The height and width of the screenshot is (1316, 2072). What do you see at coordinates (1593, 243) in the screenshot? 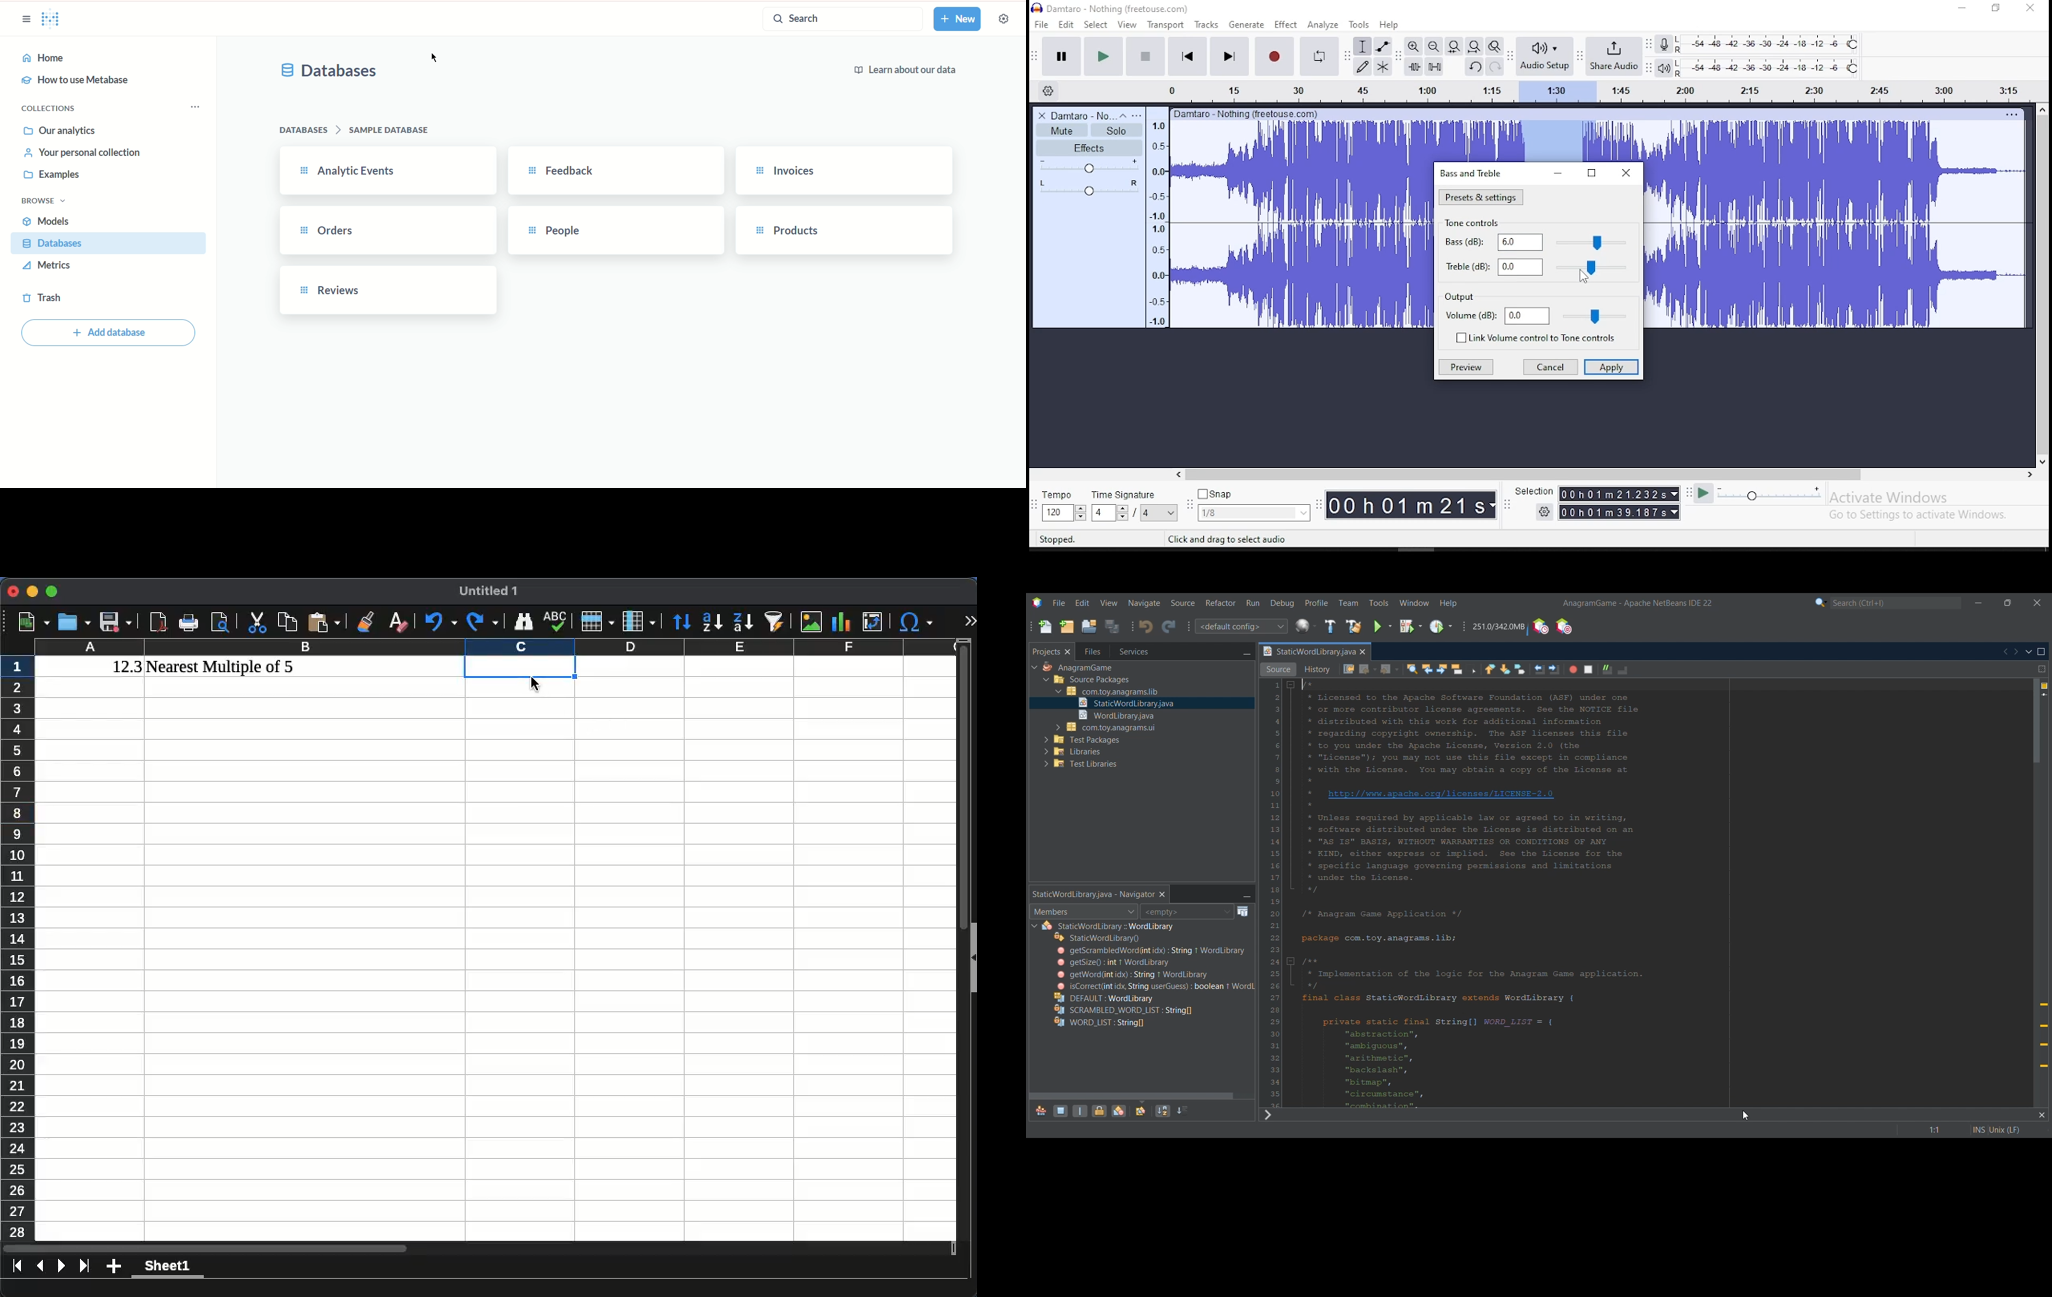
I see `control` at bounding box center [1593, 243].